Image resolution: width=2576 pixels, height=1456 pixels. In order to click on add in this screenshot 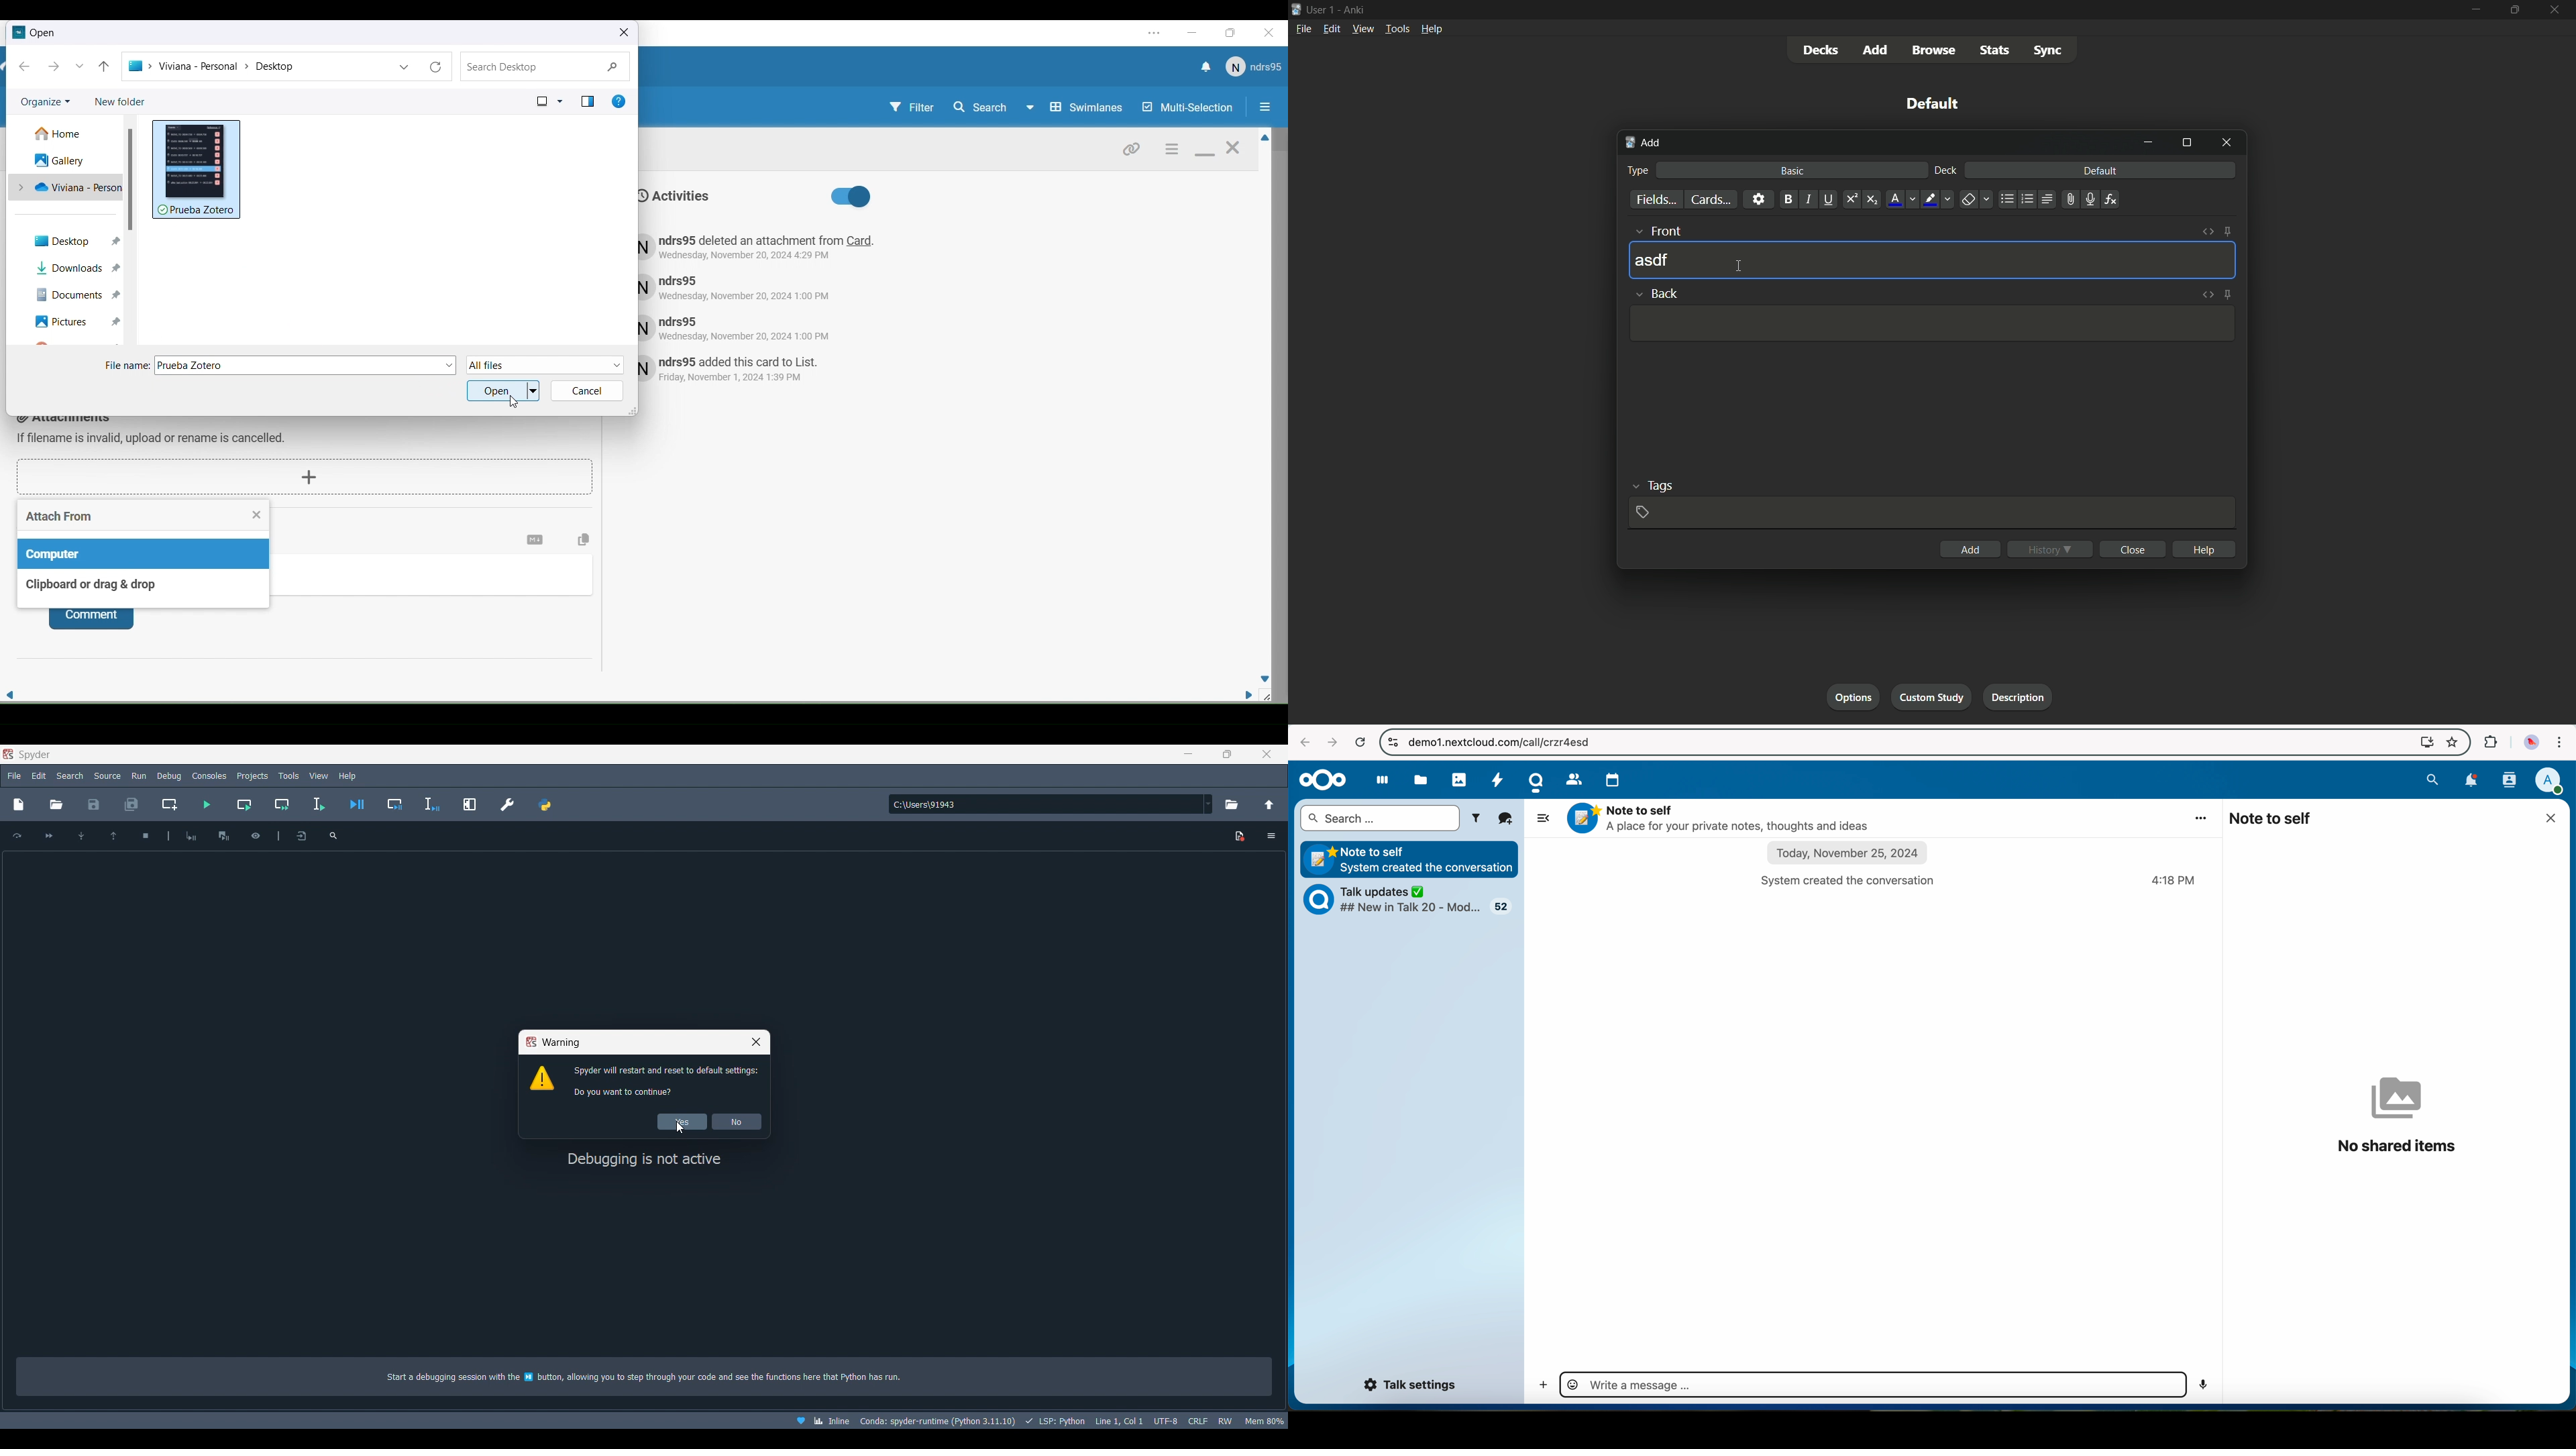, I will do `click(1540, 1386)`.